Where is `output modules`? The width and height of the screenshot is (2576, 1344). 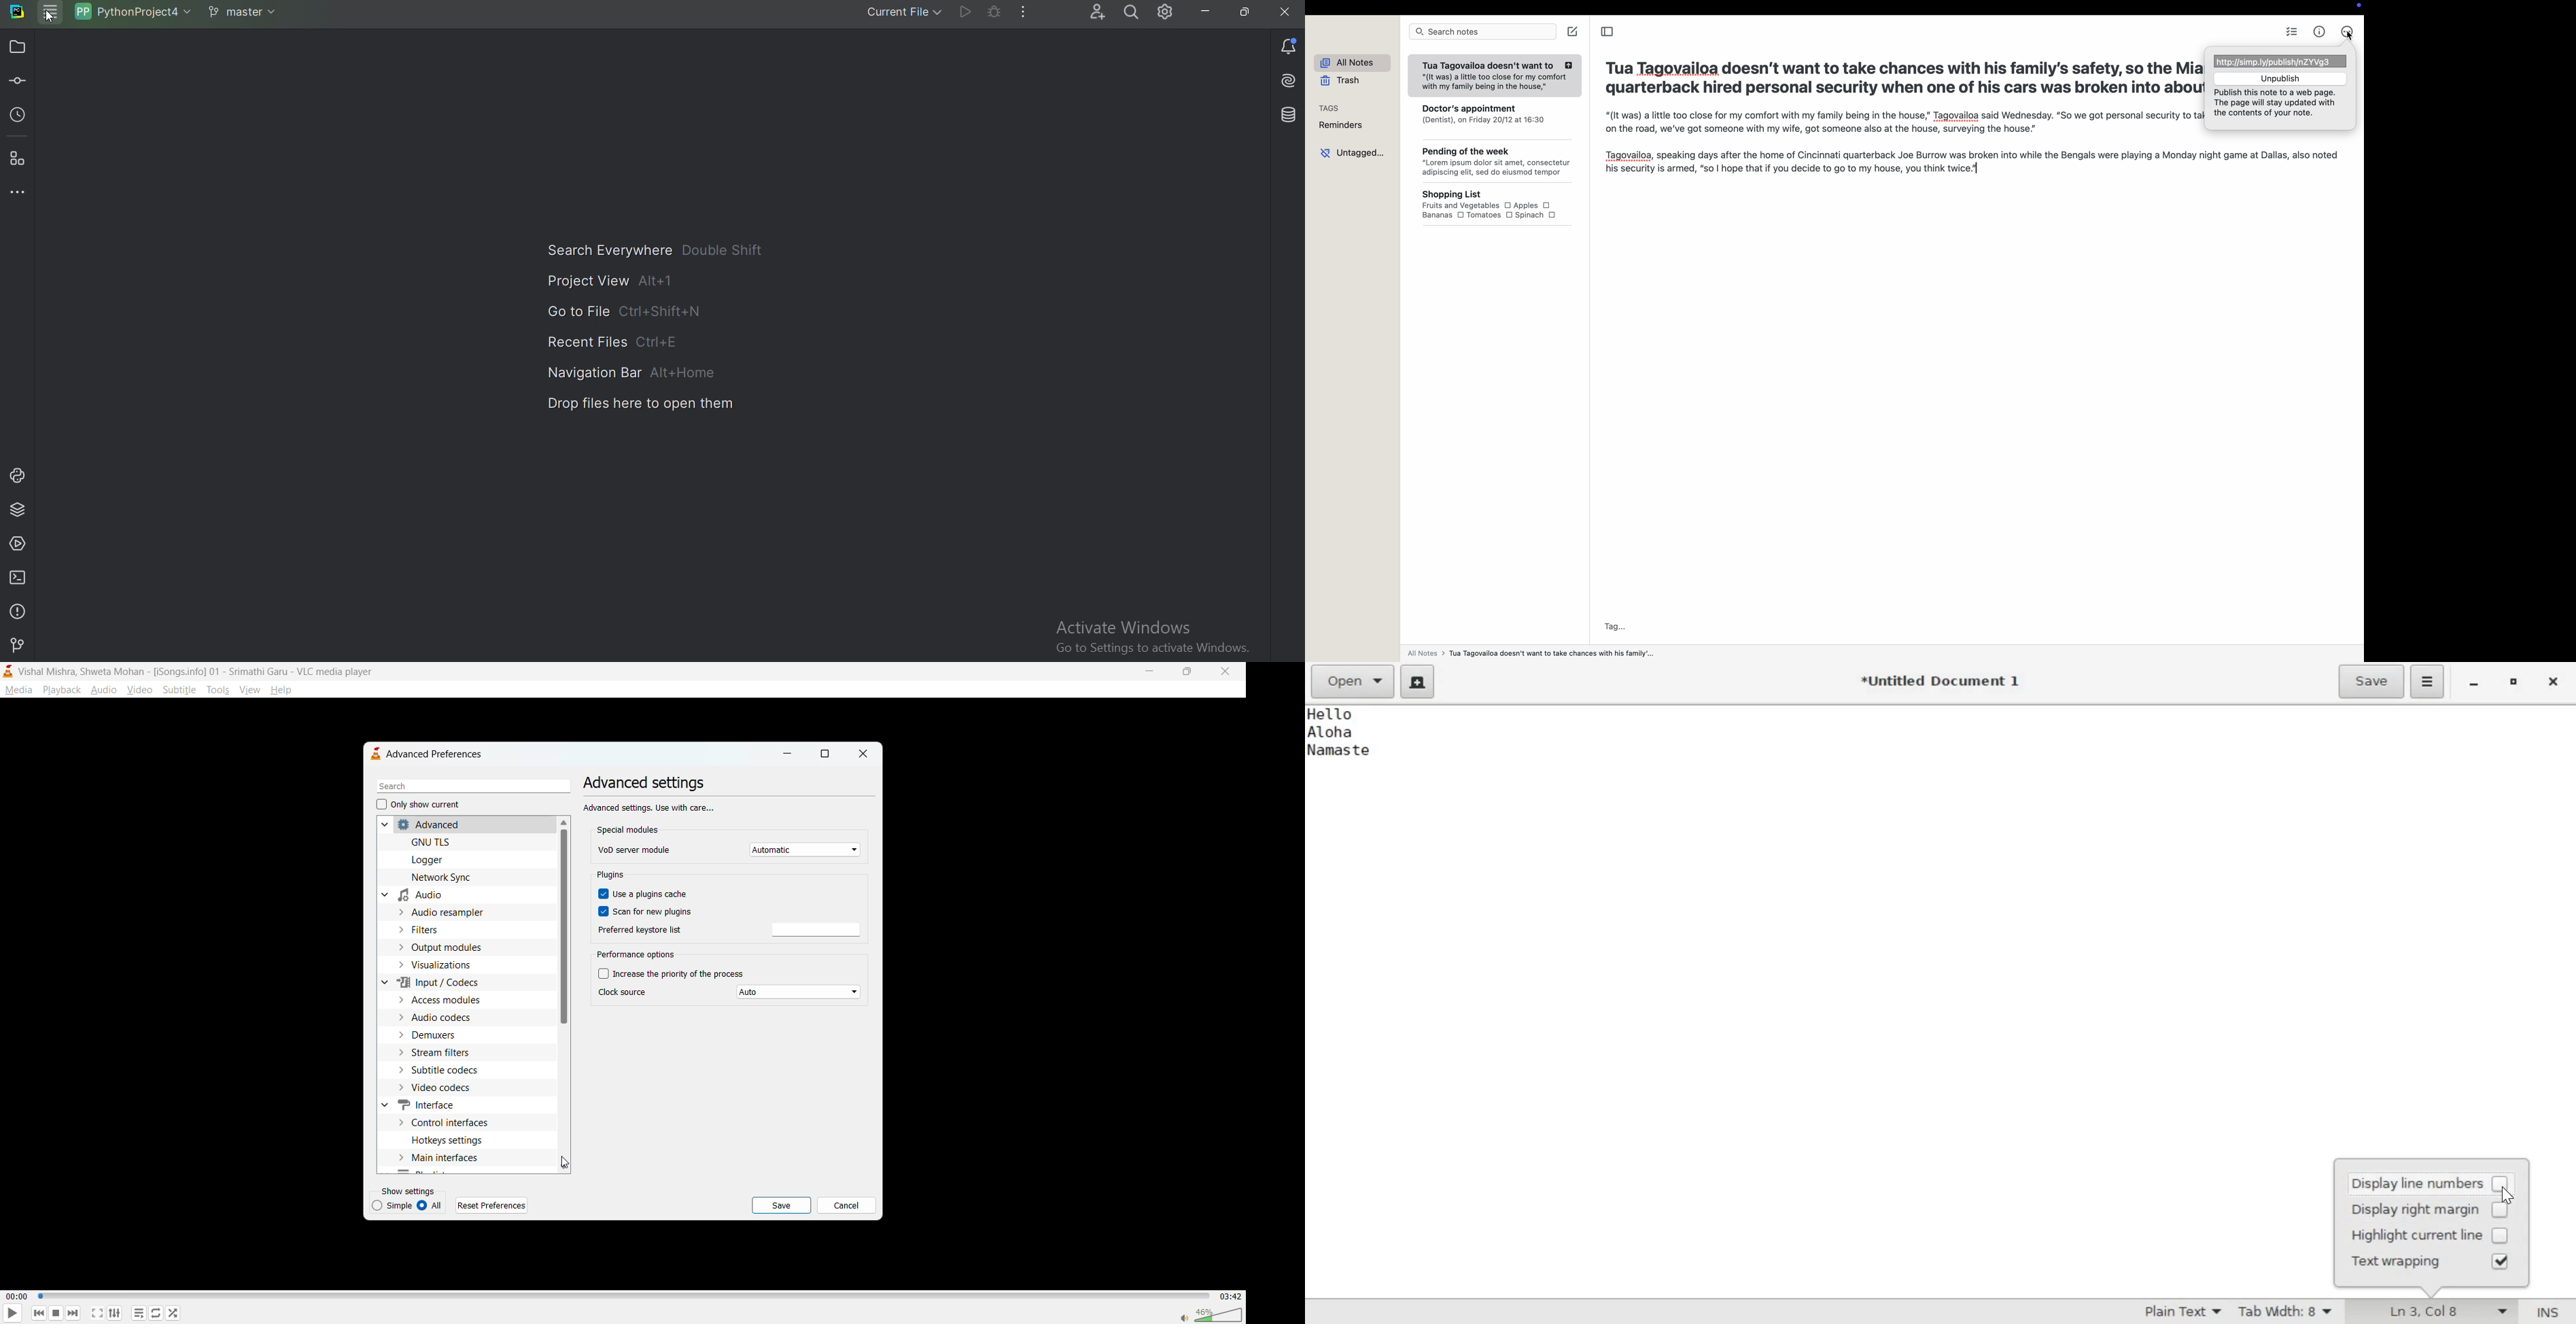
output modules is located at coordinates (455, 949).